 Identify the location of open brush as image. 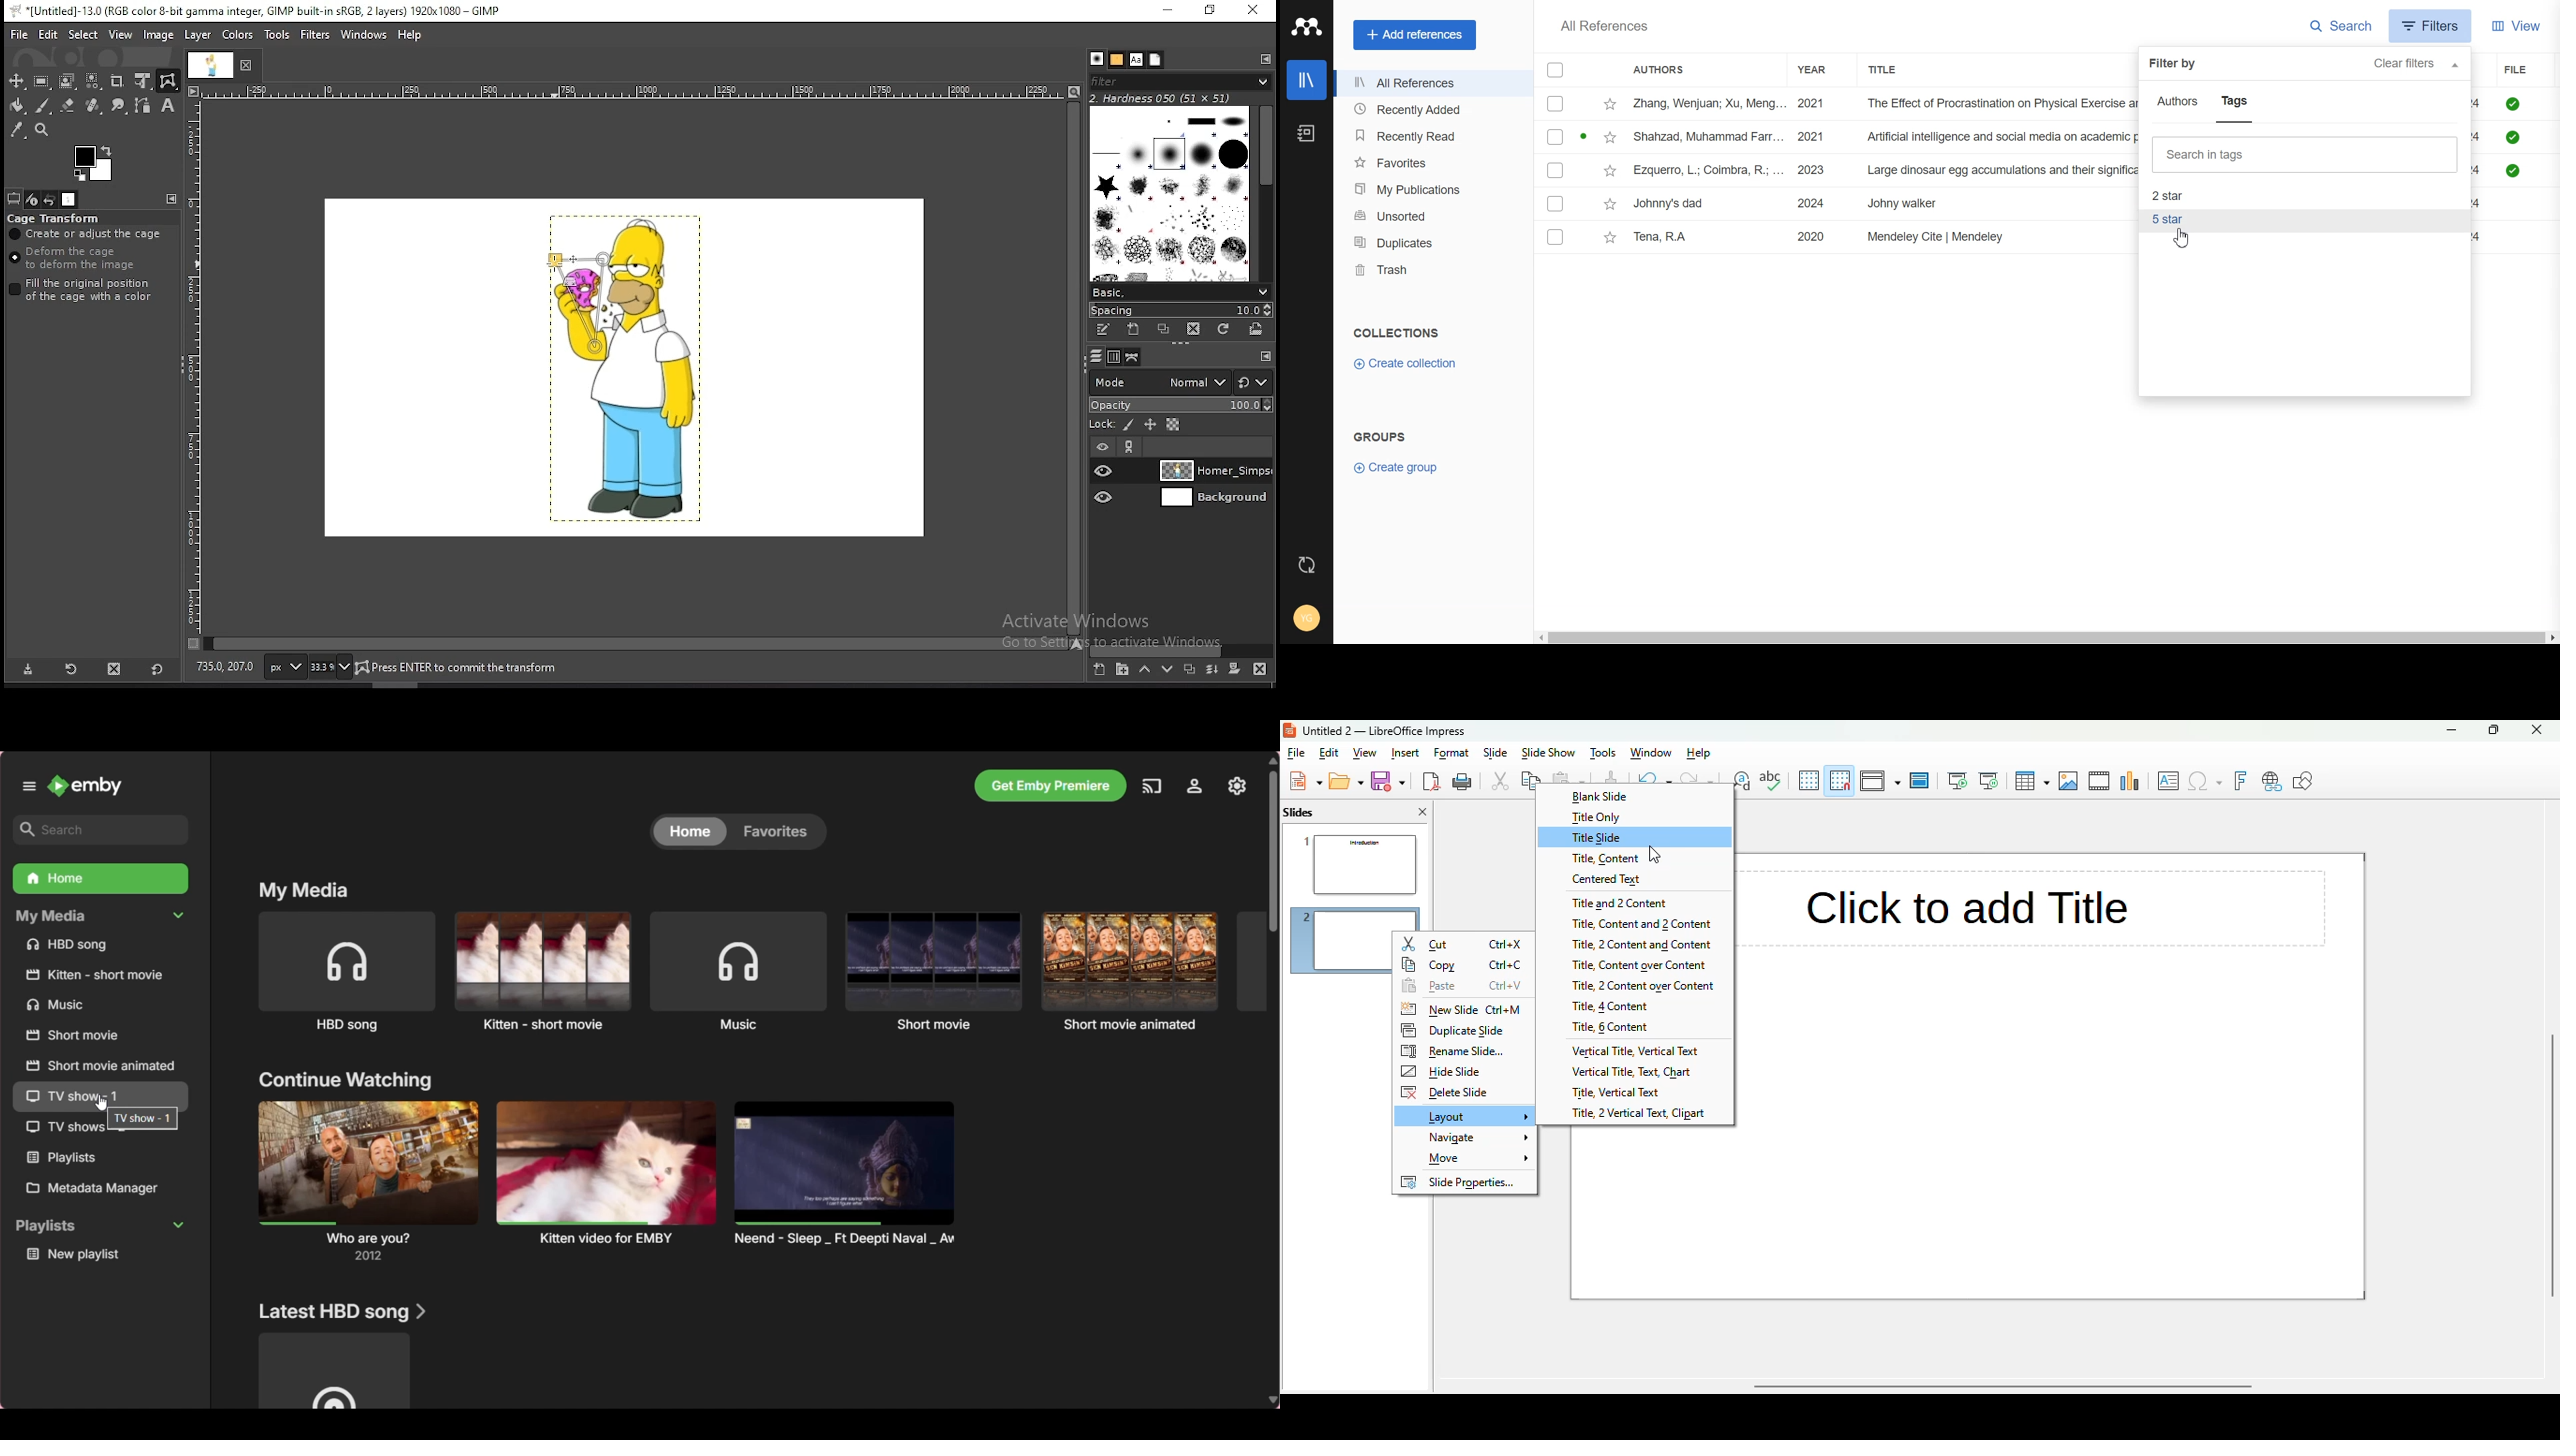
(1256, 328).